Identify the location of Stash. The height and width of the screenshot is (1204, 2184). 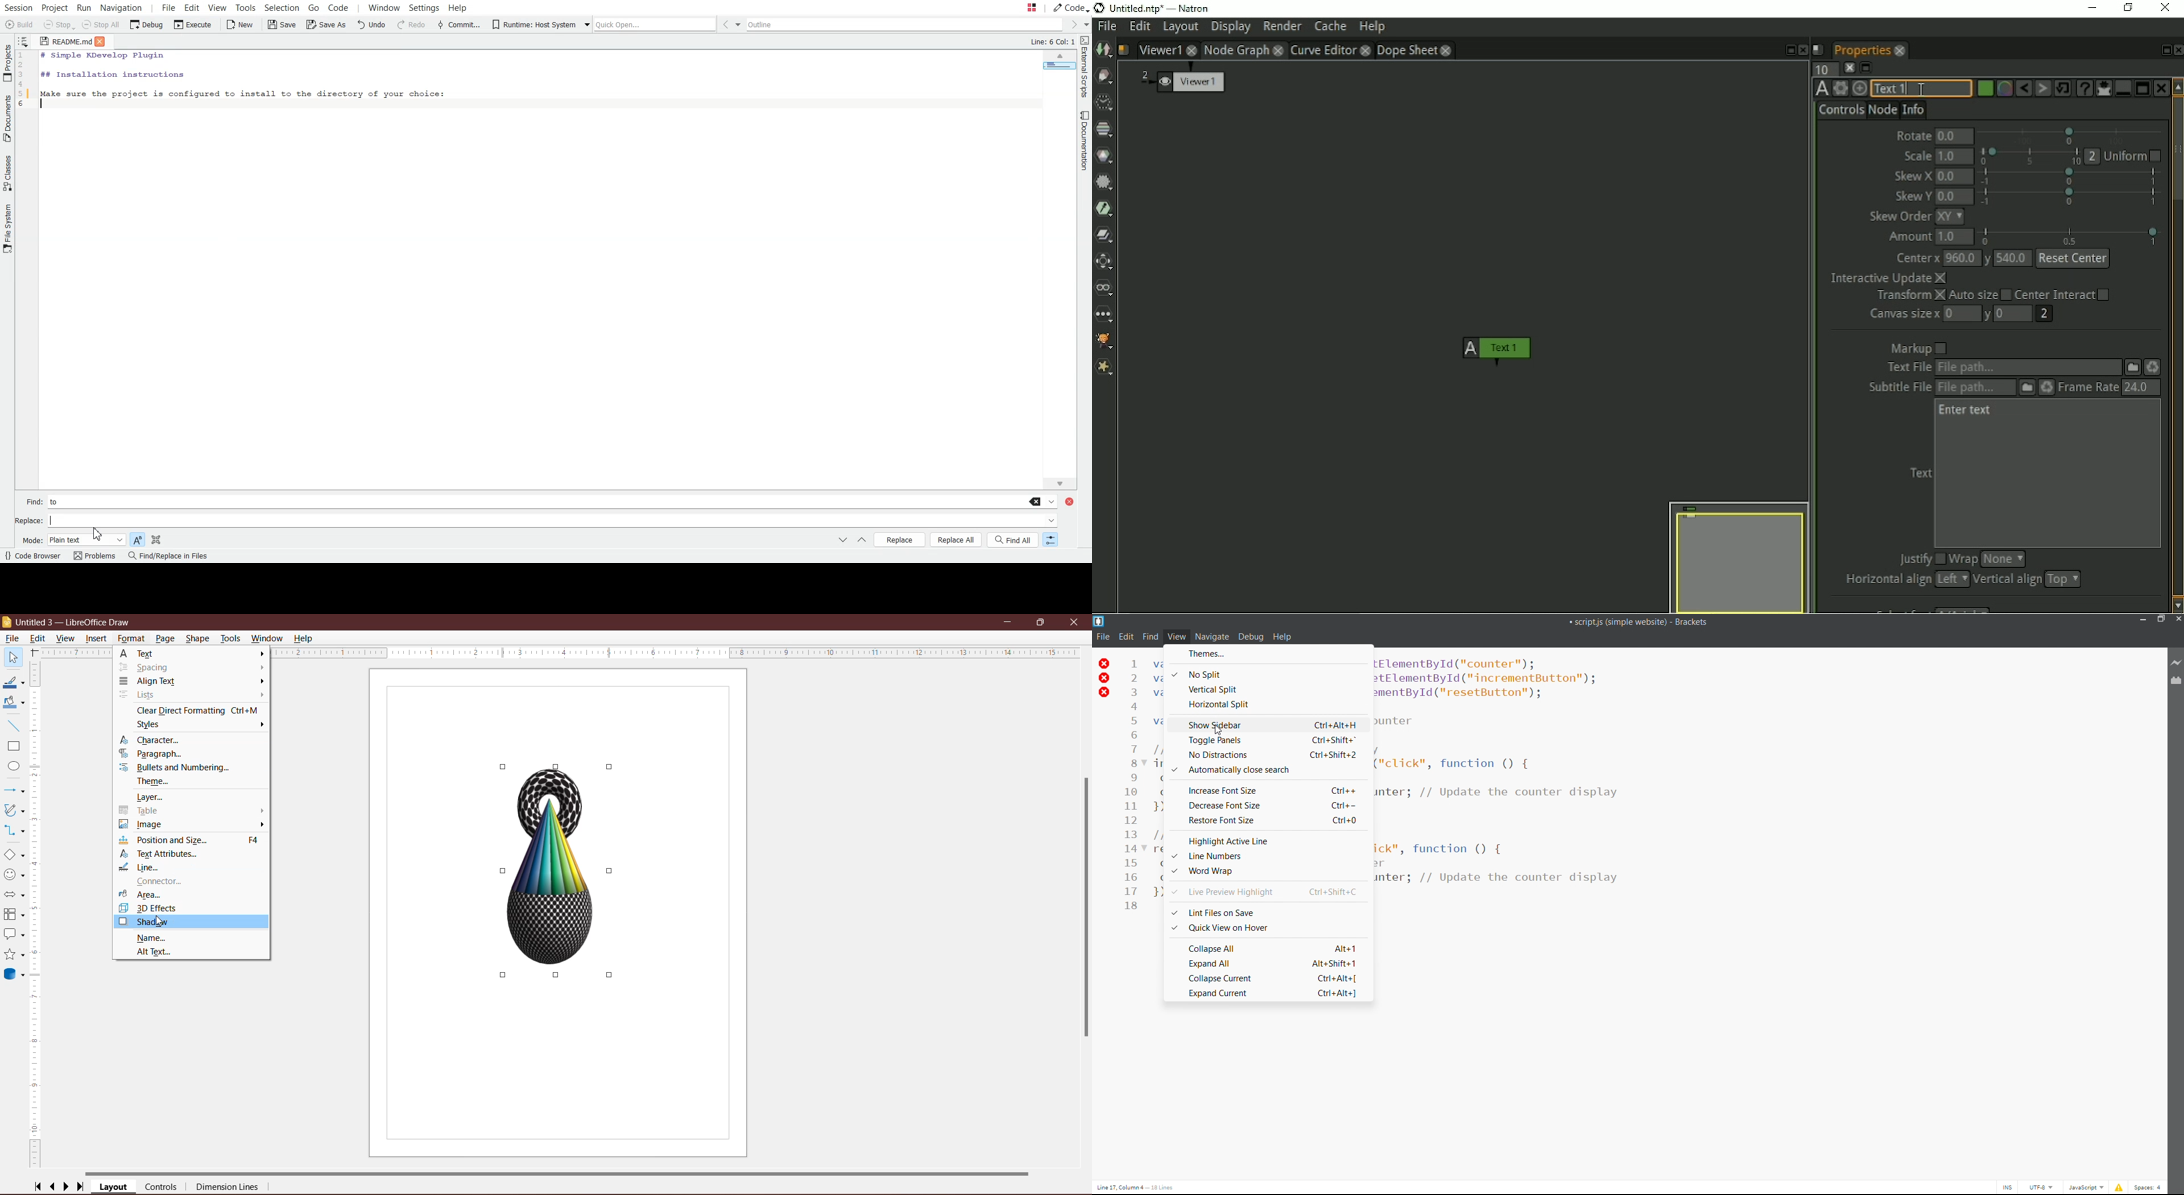
(1020, 8).